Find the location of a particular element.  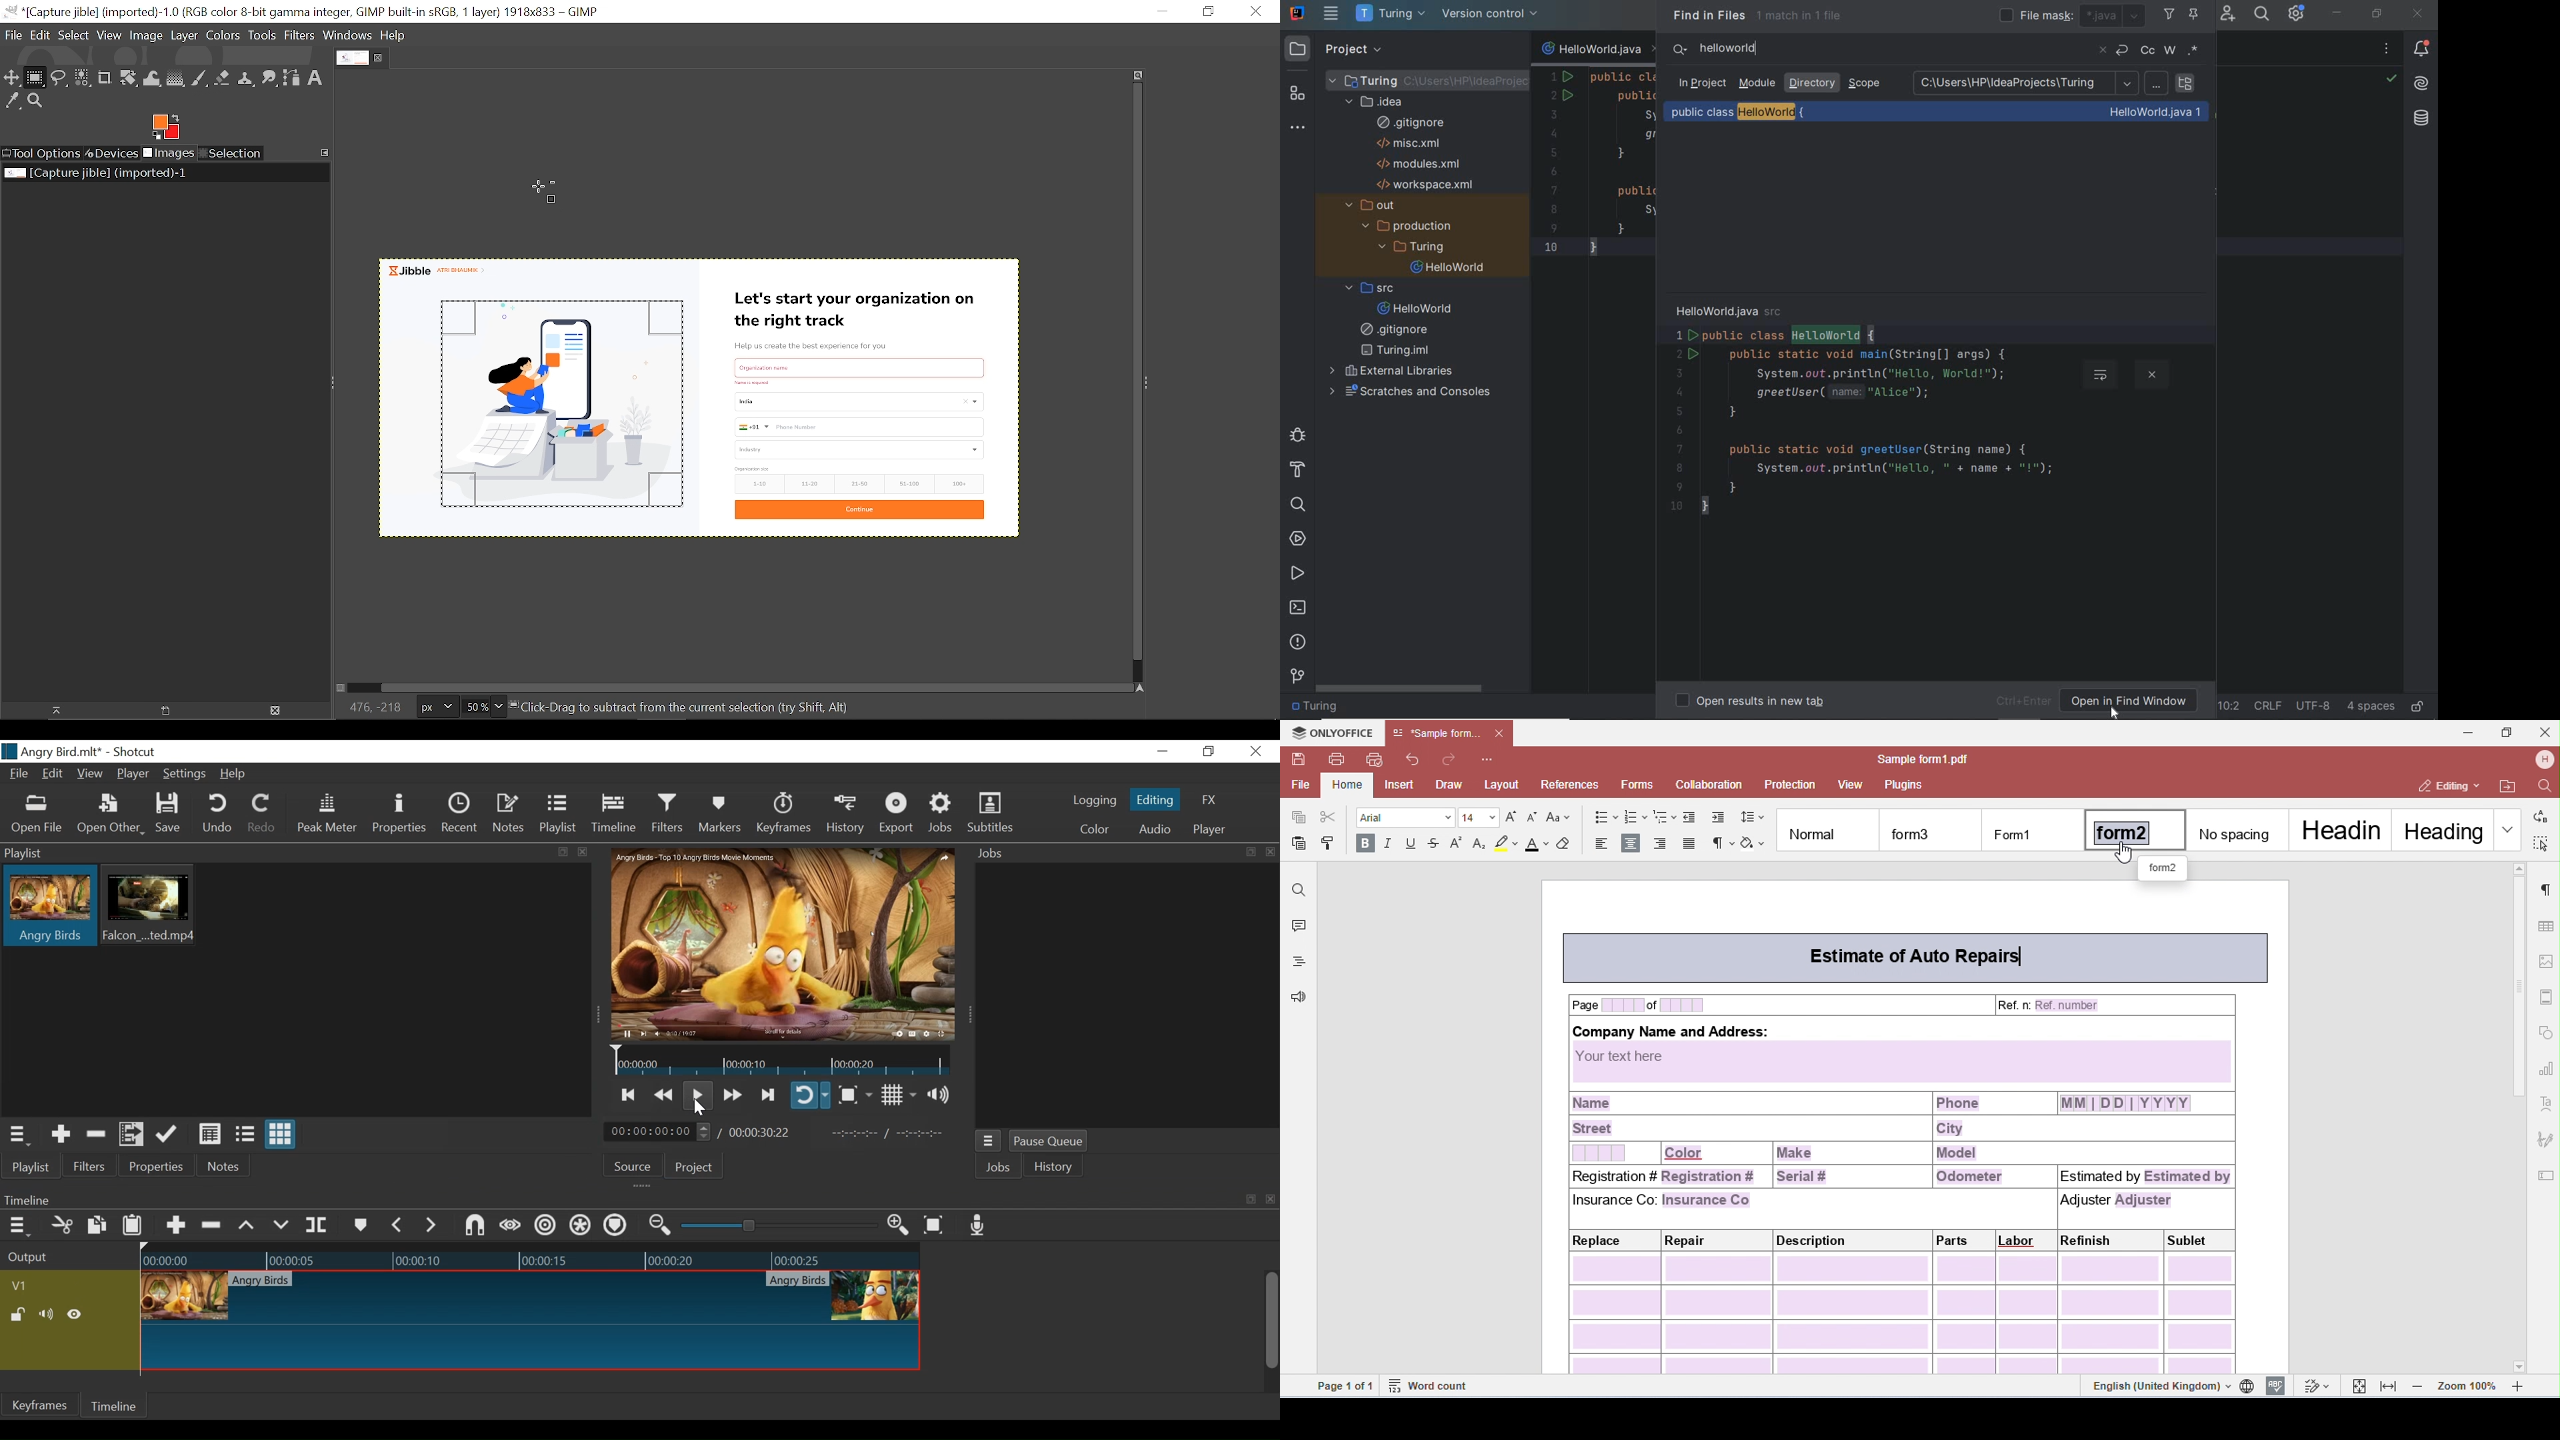

Skip to the previous point is located at coordinates (629, 1094).